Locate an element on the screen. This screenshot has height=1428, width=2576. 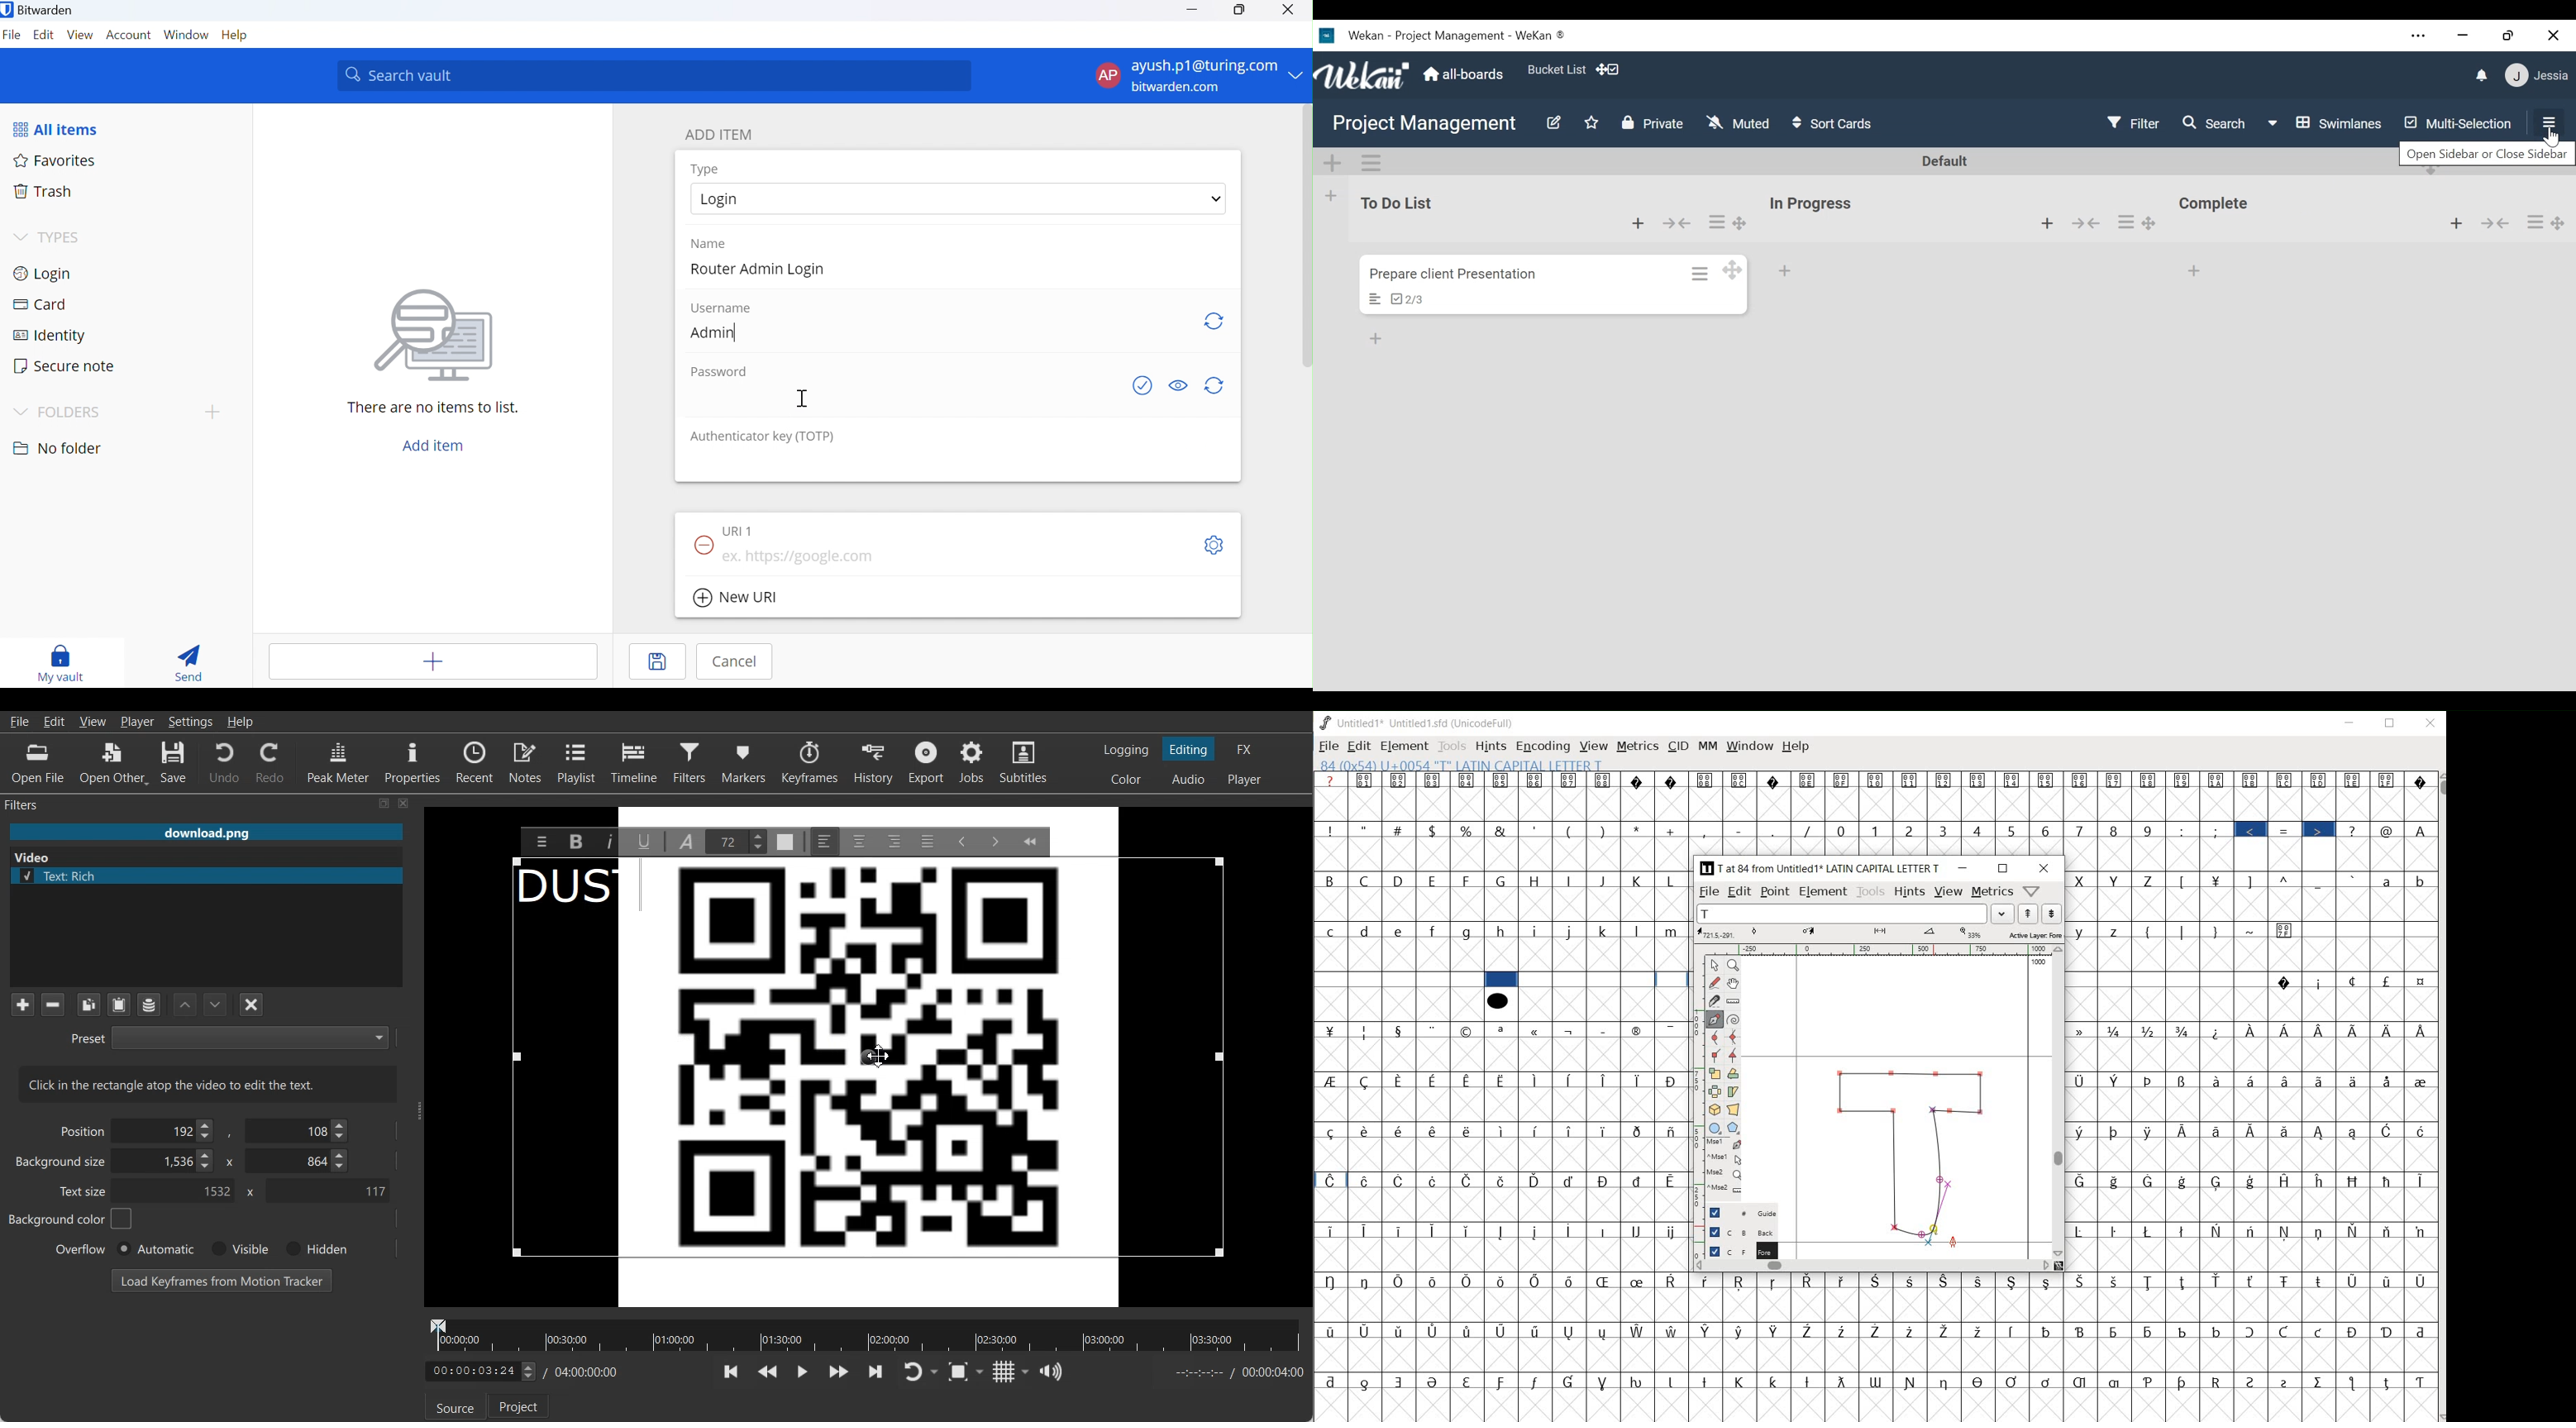
add name is located at coordinates (957, 271).